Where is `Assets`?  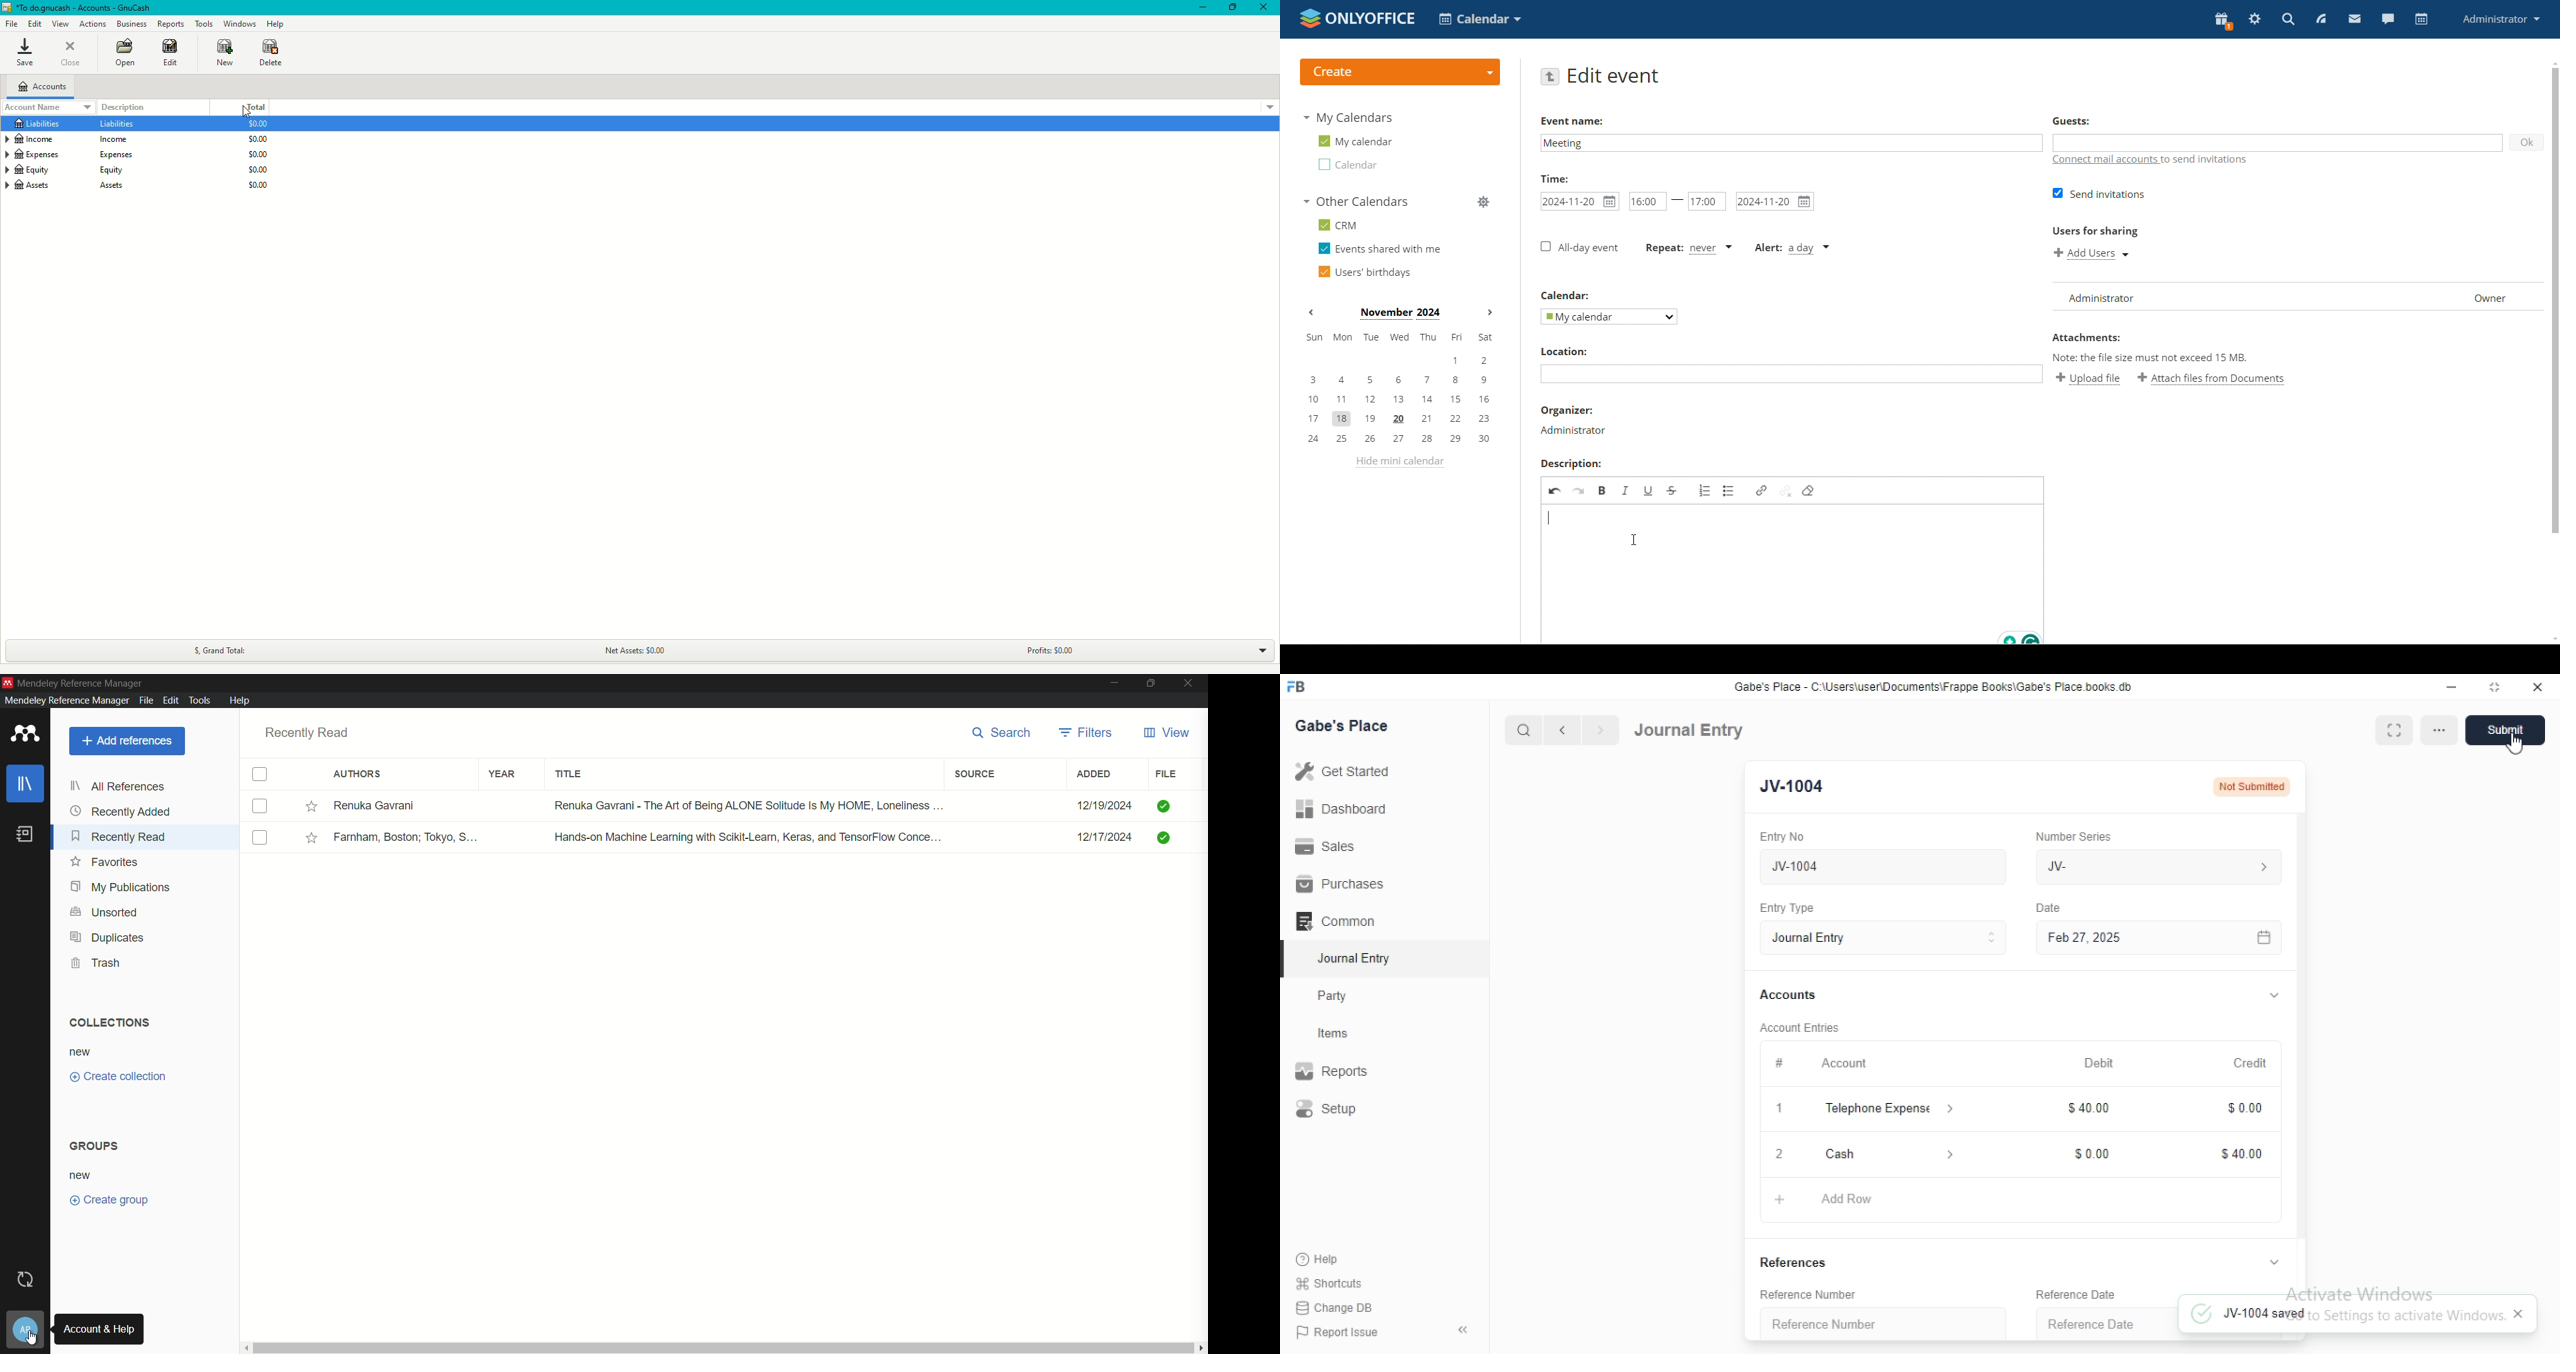
Assets is located at coordinates (75, 186).